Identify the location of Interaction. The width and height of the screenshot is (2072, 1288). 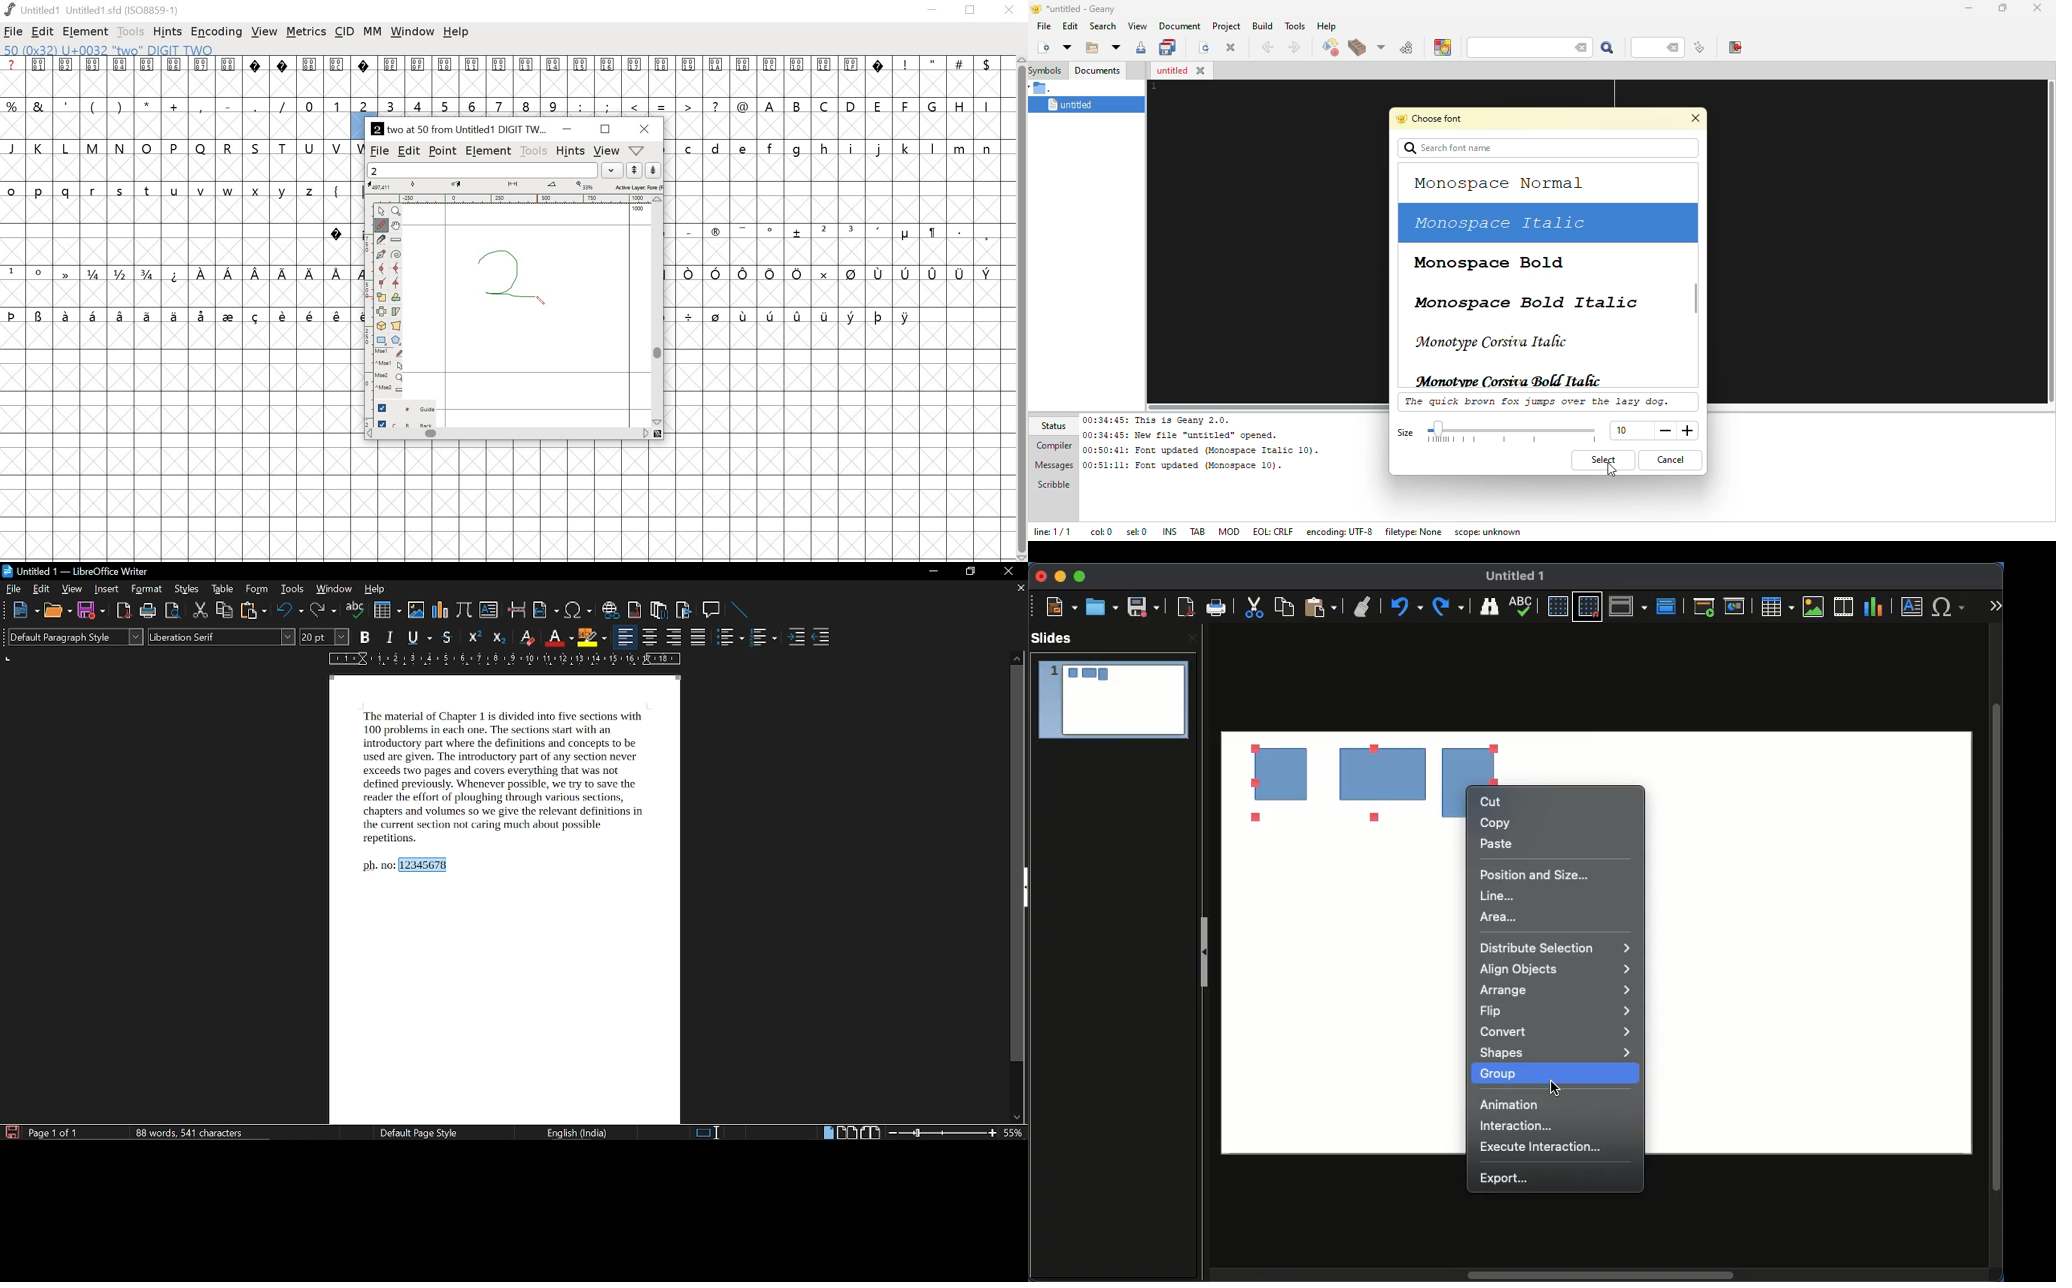
(1517, 1126).